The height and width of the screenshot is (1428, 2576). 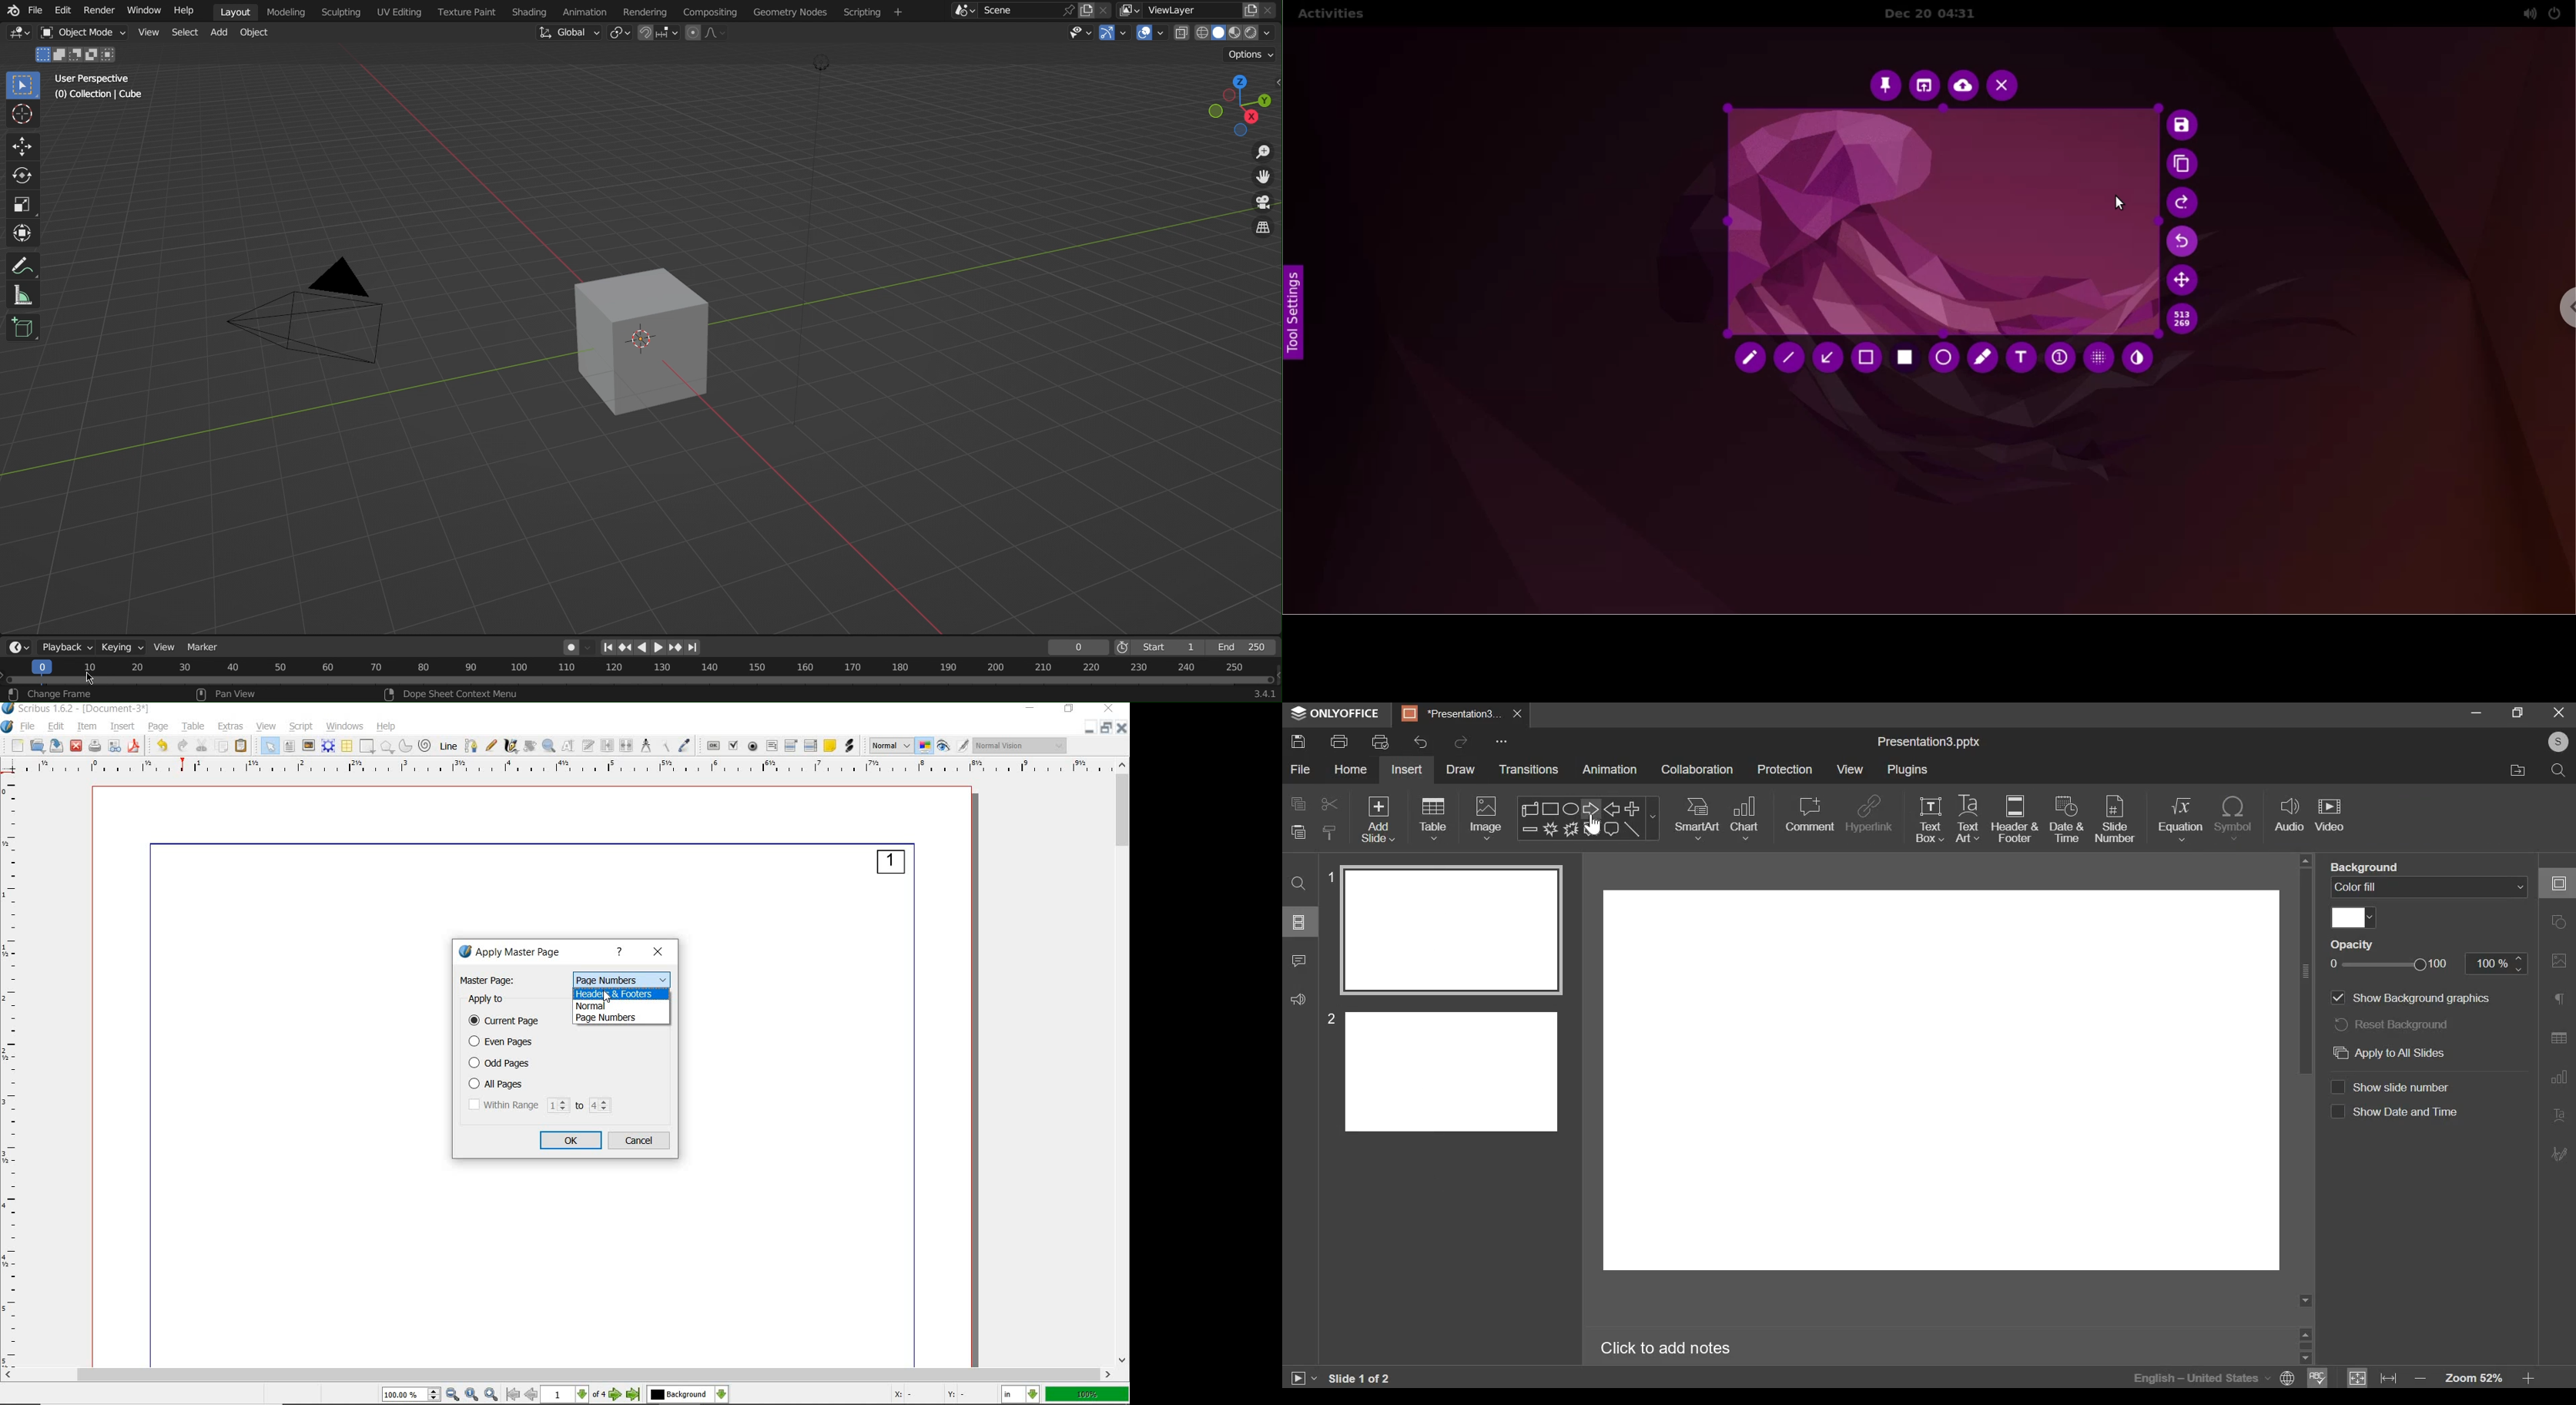 What do you see at coordinates (2395, 1087) in the screenshot?
I see `slide number` at bounding box center [2395, 1087].